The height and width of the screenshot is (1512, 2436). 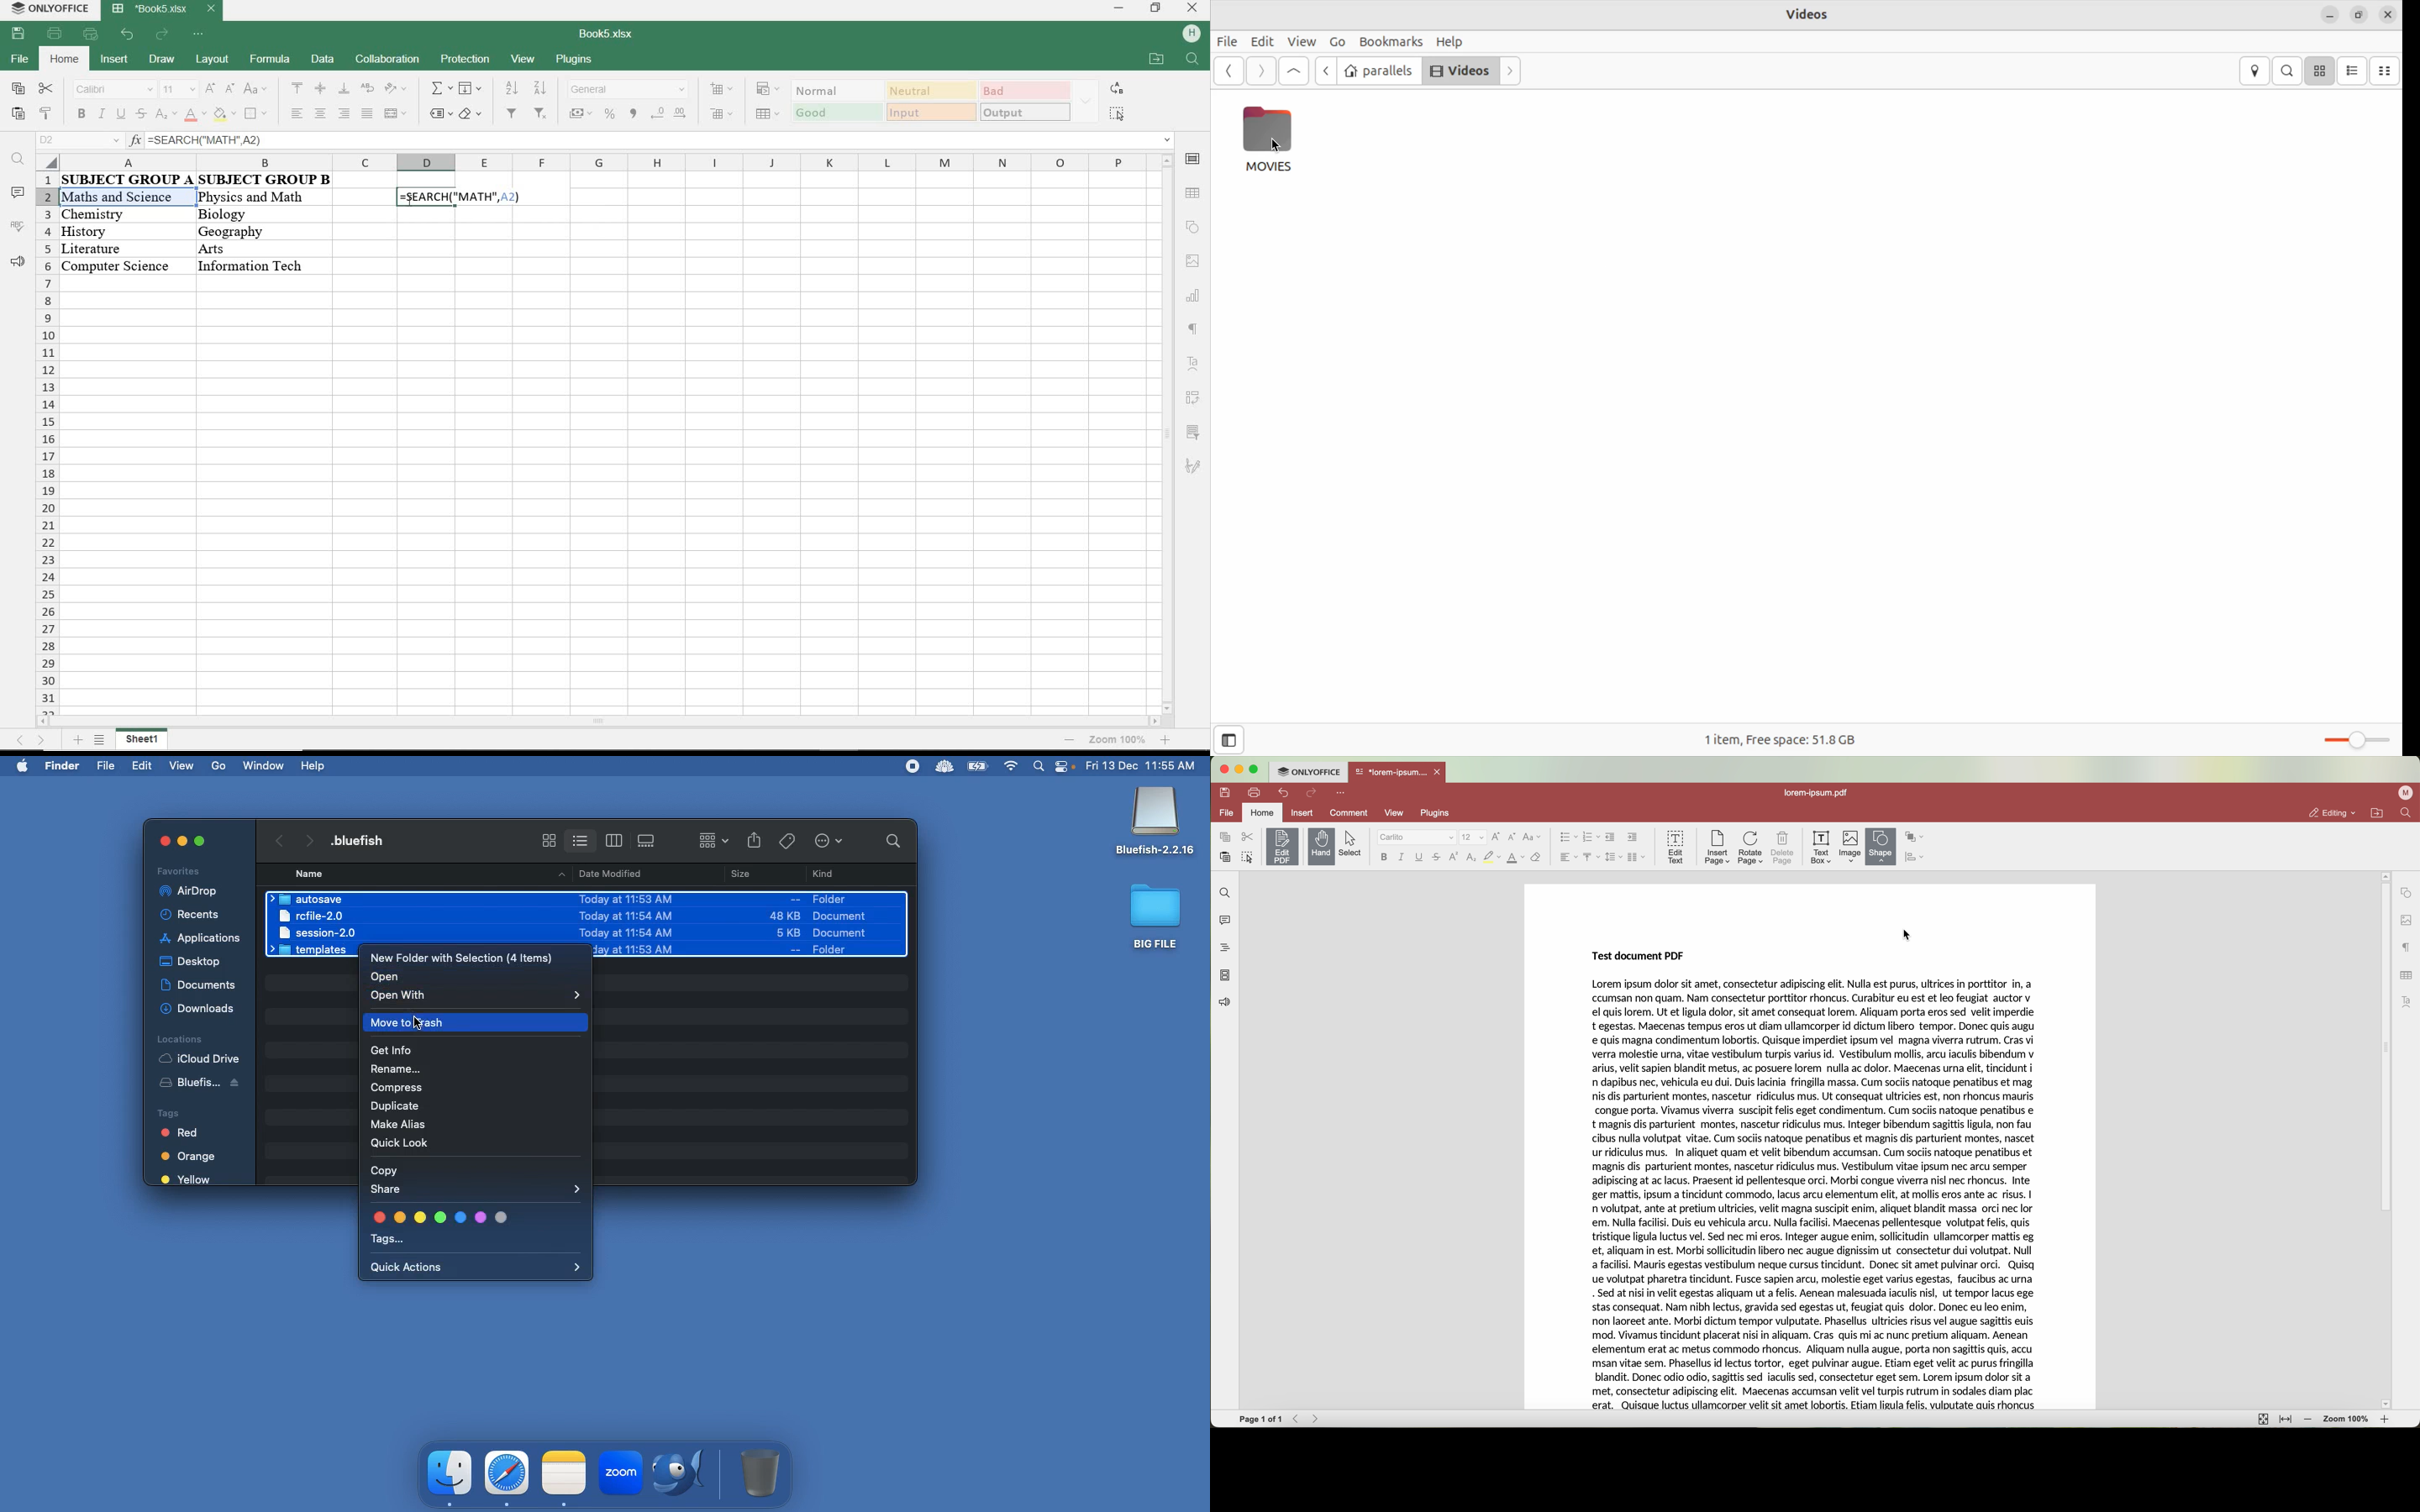 What do you see at coordinates (398, 1108) in the screenshot?
I see `Duplicate` at bounding box center [398, 1108].